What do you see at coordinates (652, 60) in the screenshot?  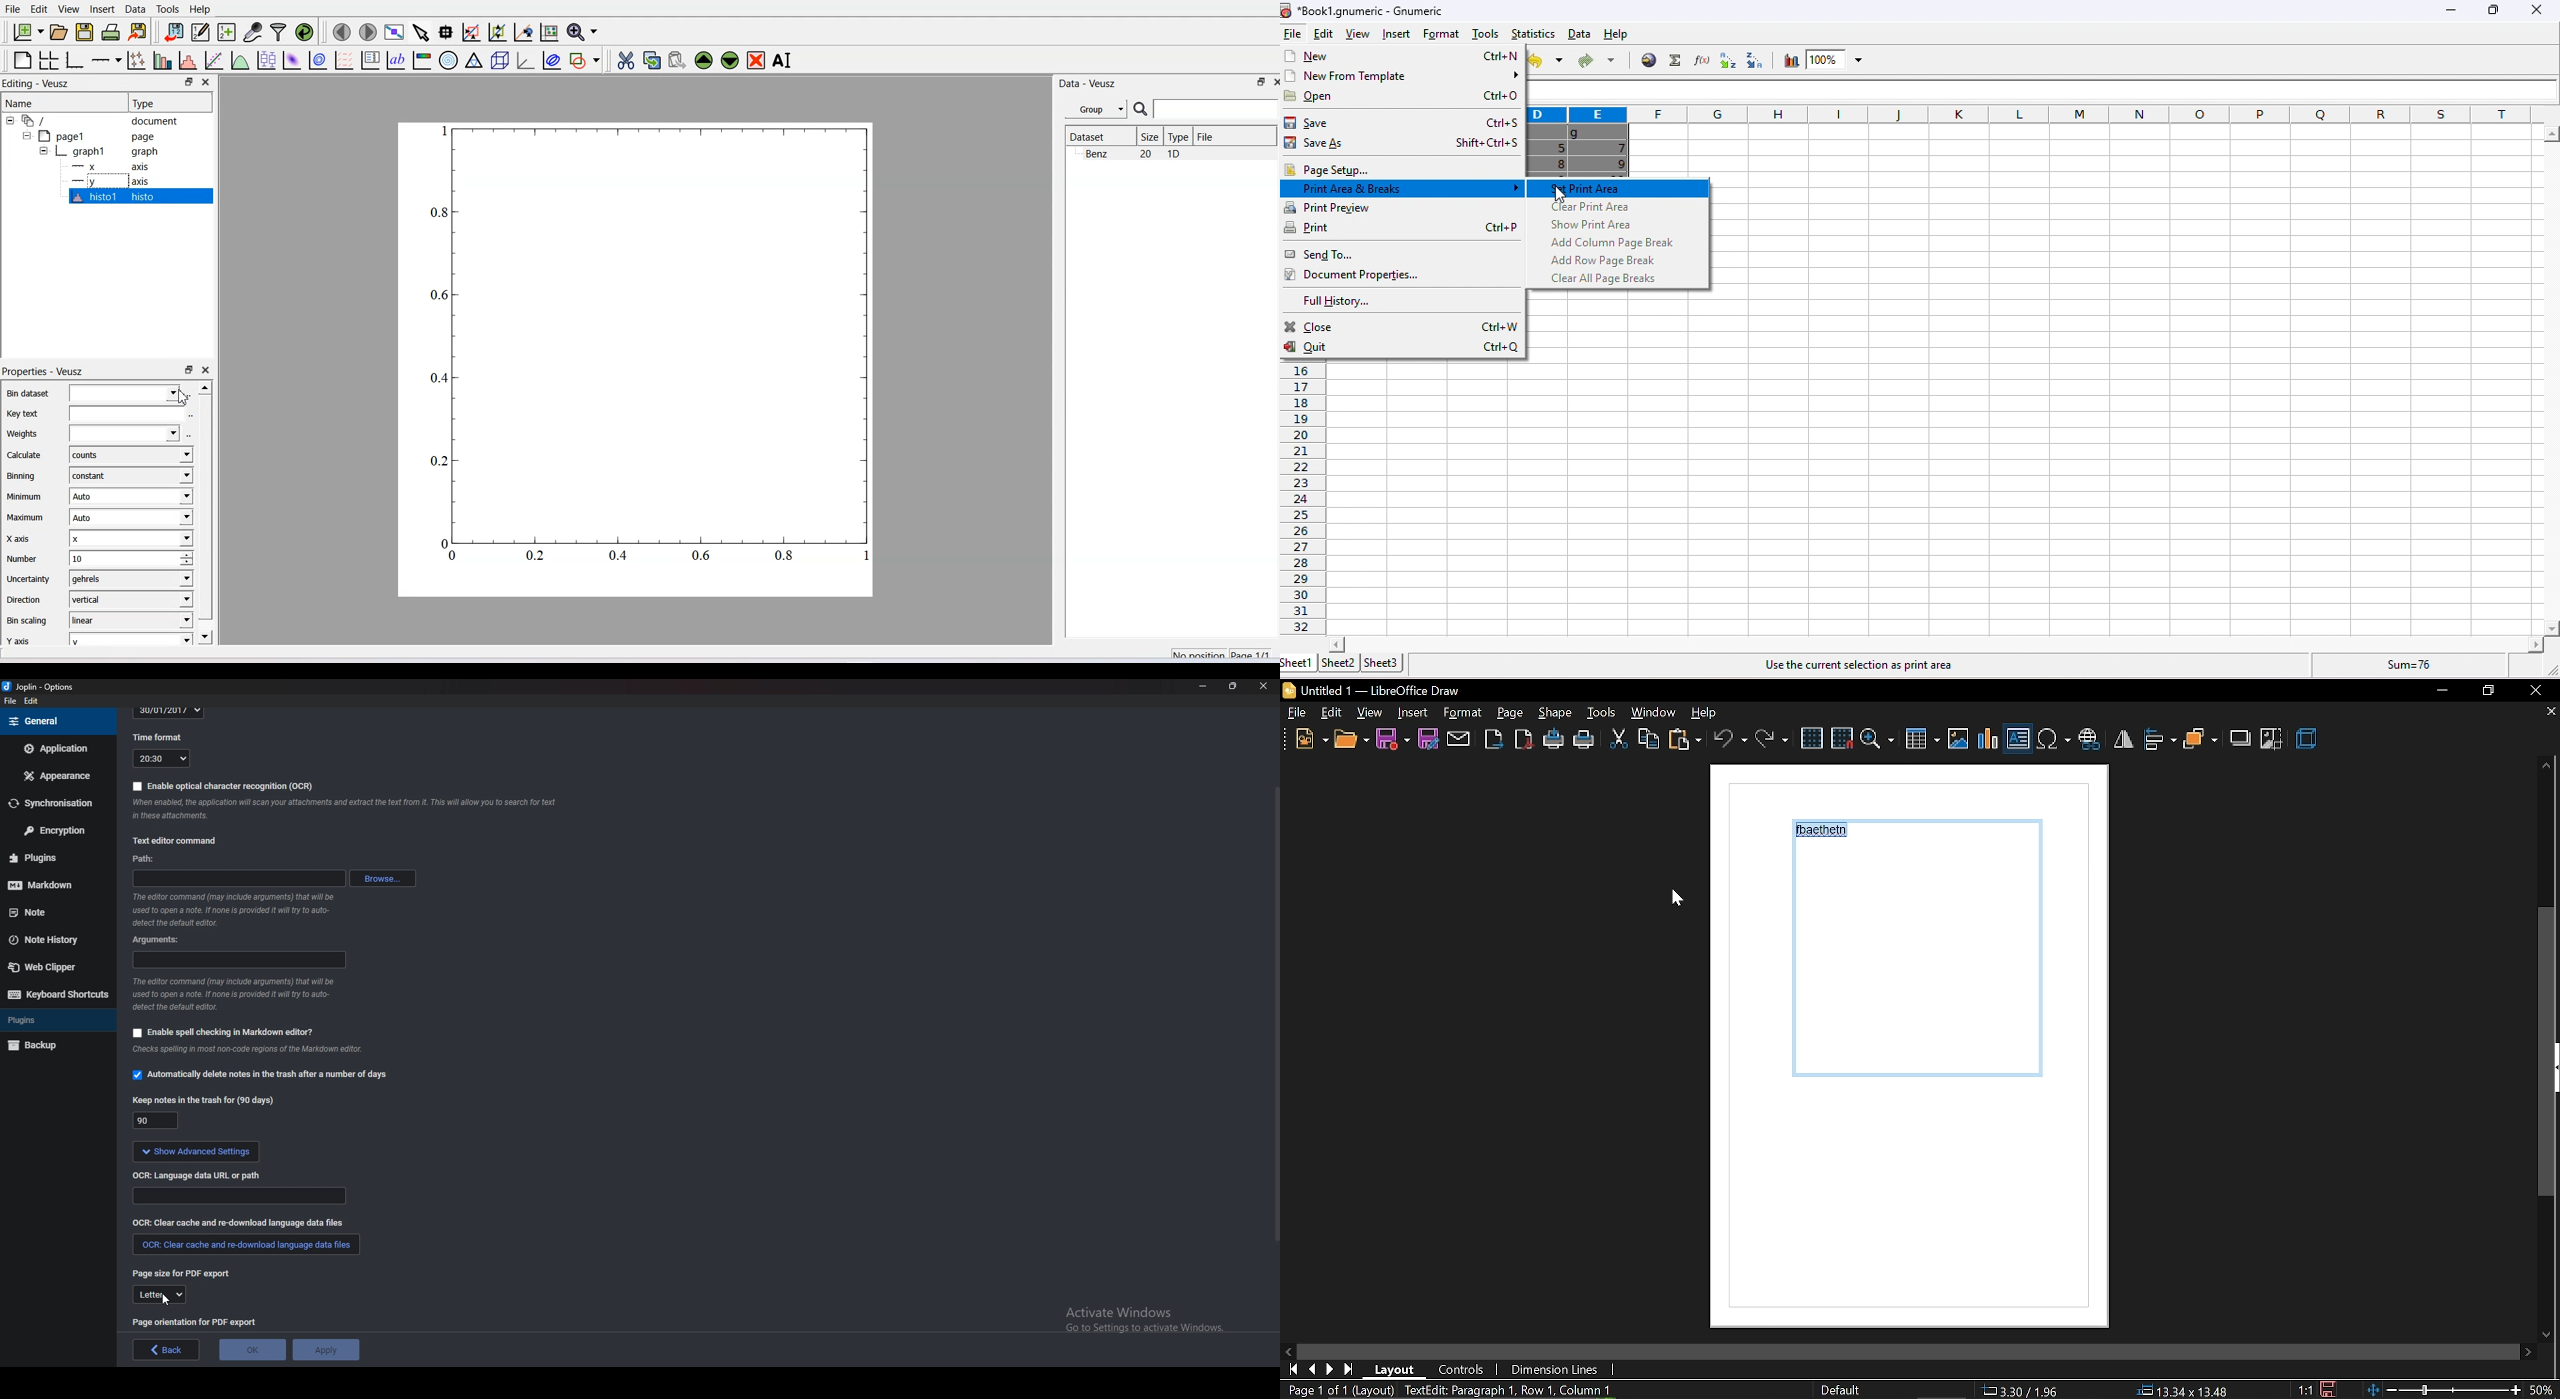 I see `Copy the selected widget` at bounding box center [652, 60].